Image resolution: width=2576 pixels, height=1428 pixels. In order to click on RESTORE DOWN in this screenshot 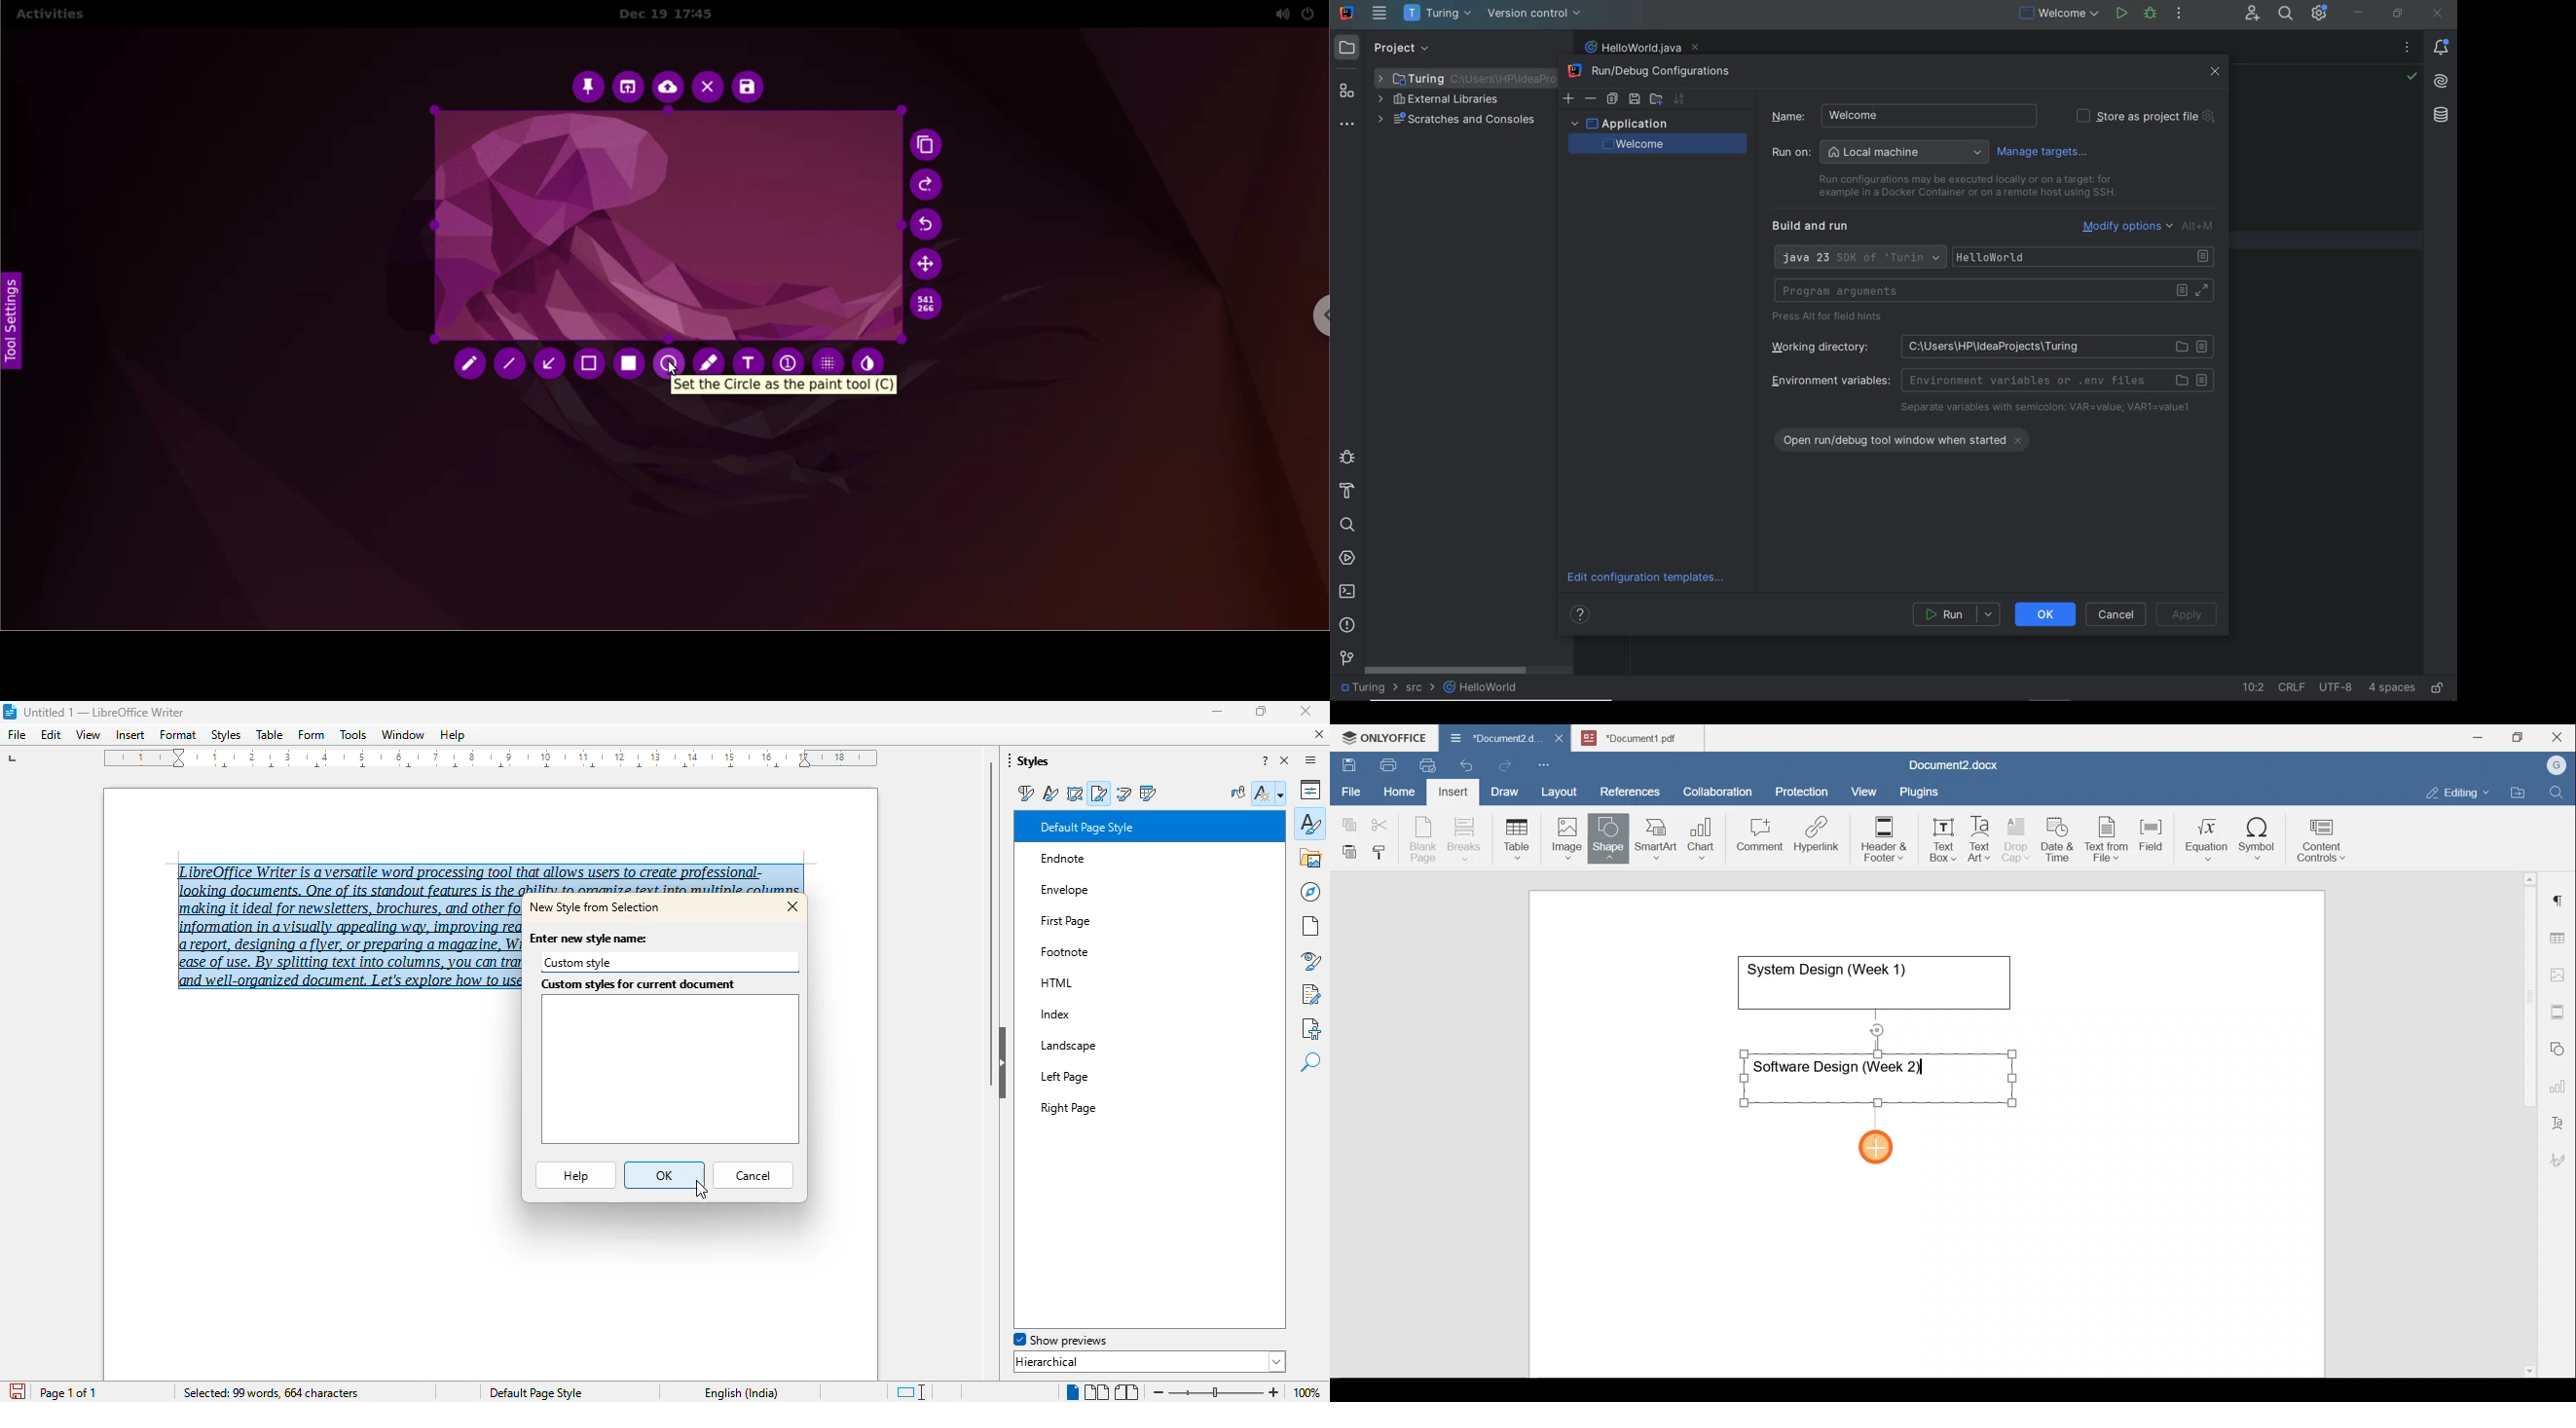, I will do `click(2399, 13)`.